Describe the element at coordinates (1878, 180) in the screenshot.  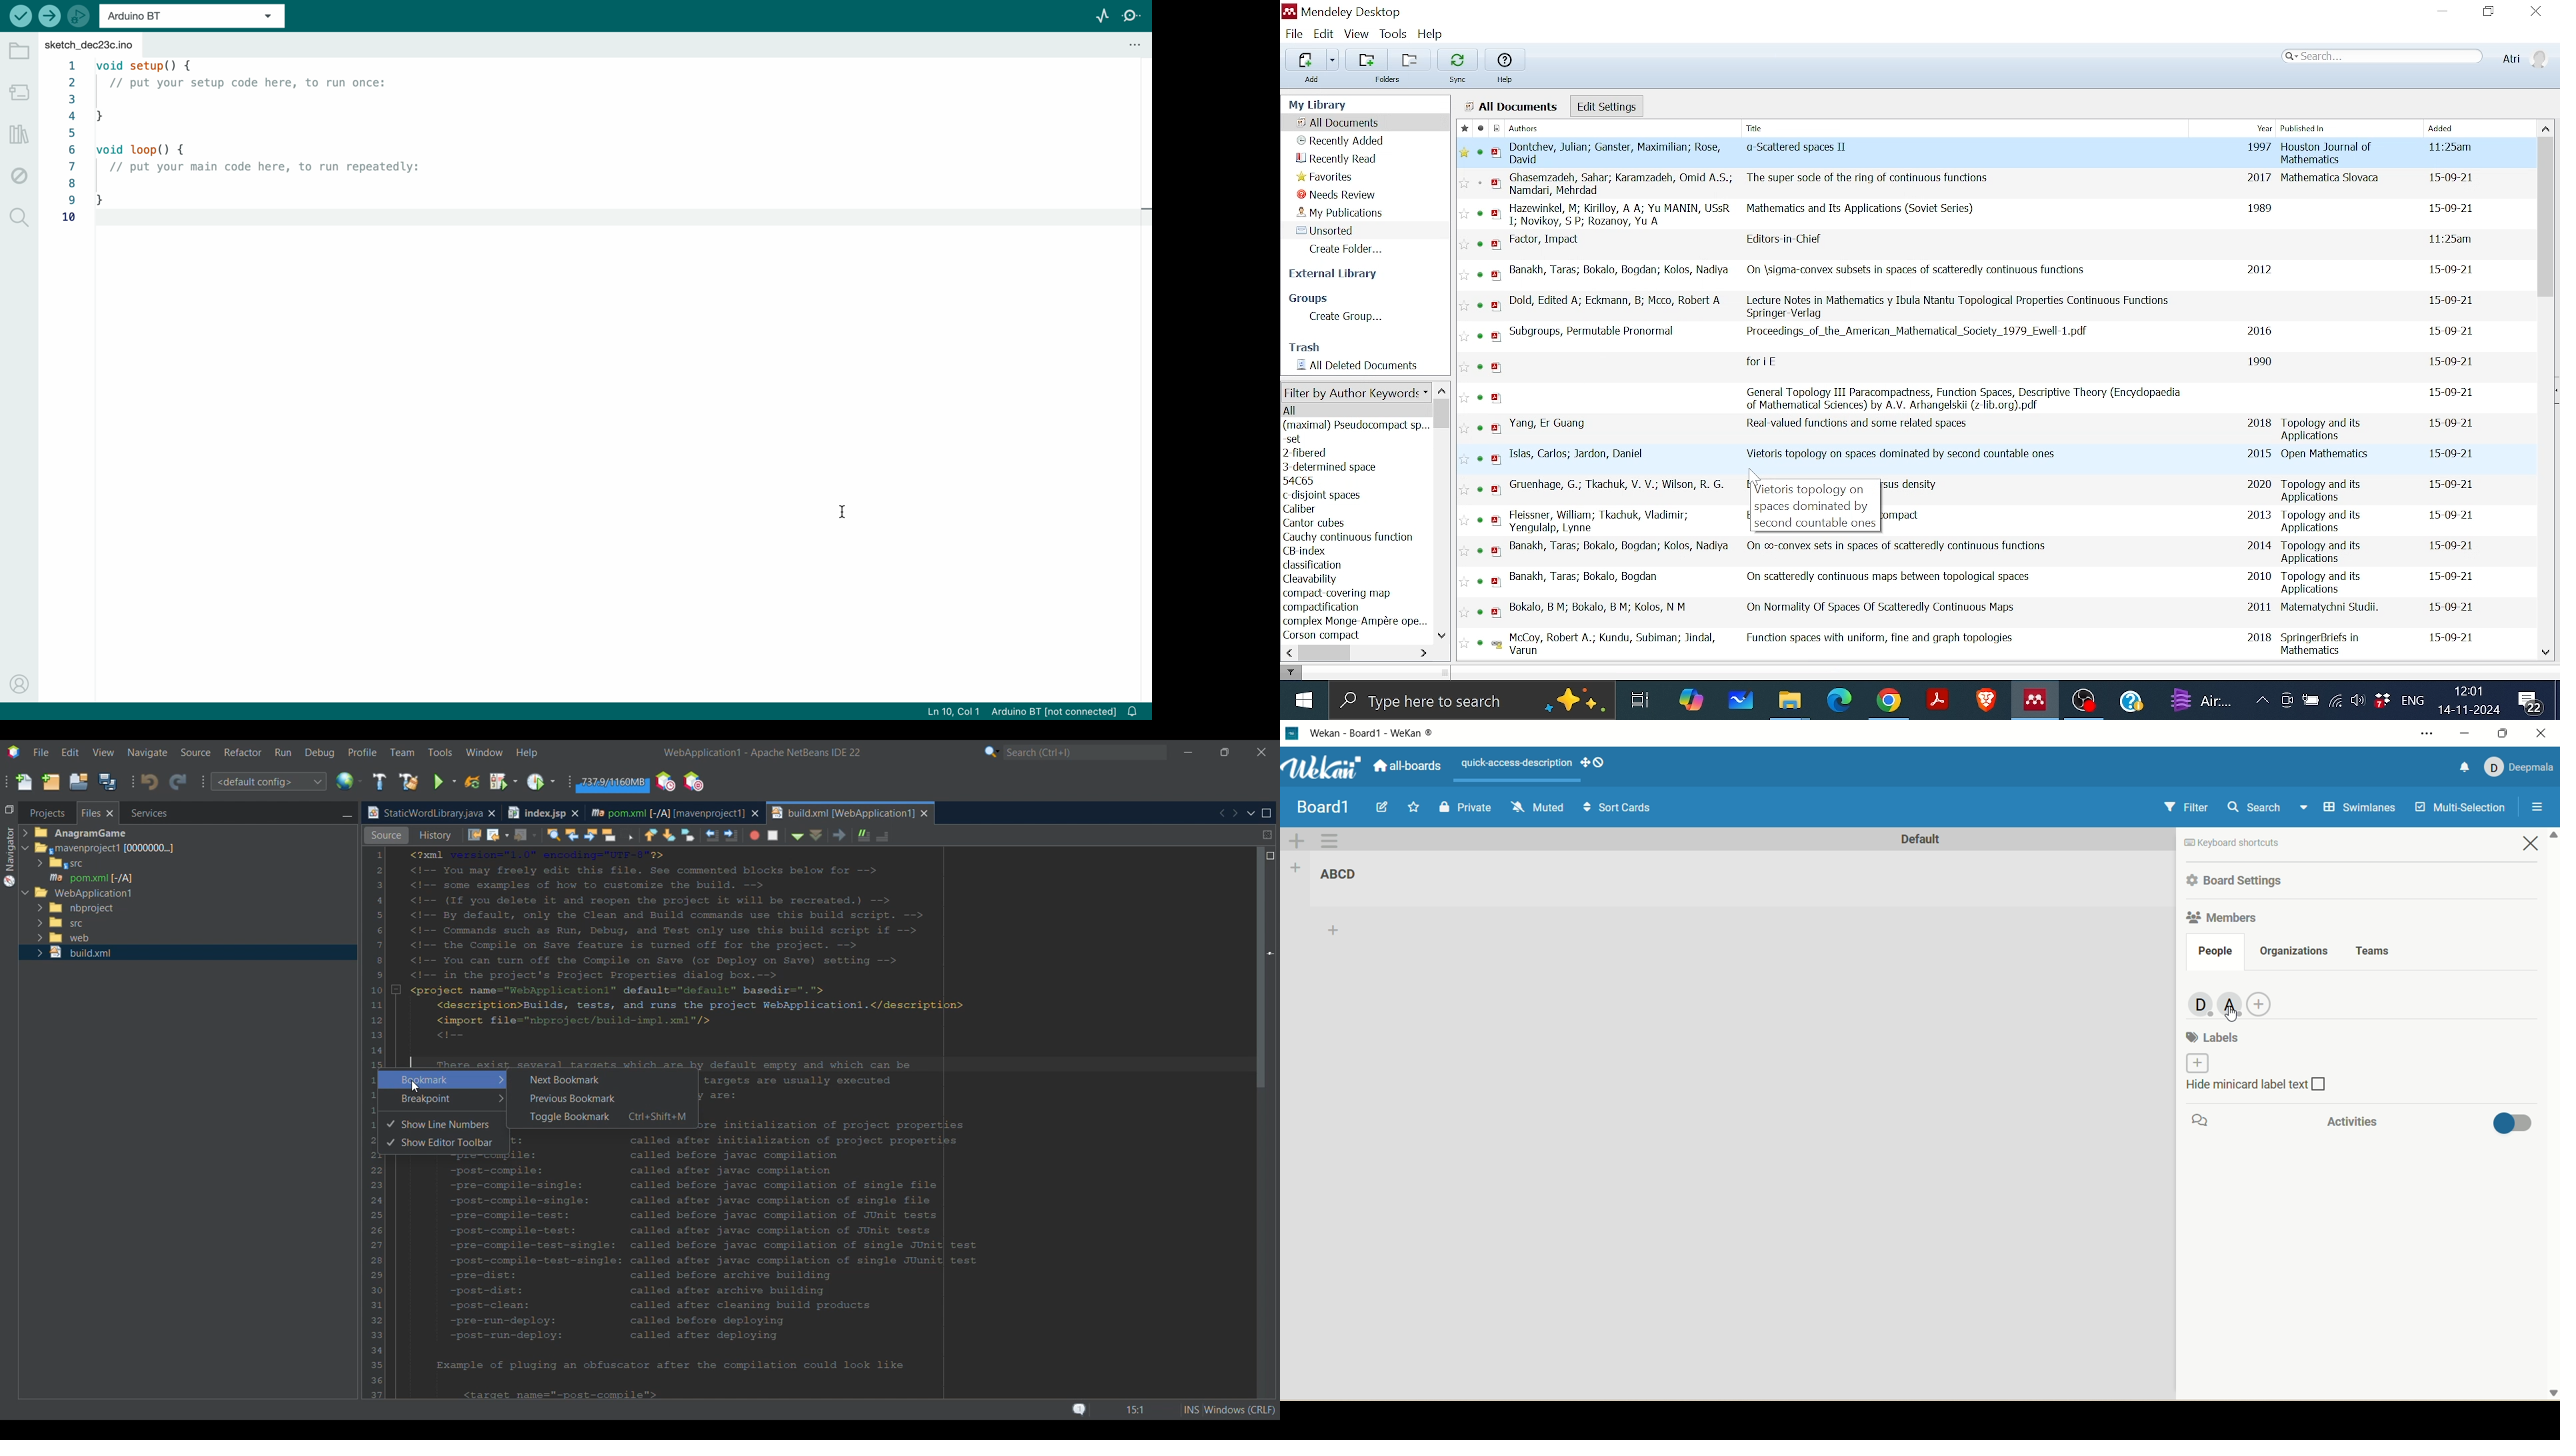
I see `Title` at that location.